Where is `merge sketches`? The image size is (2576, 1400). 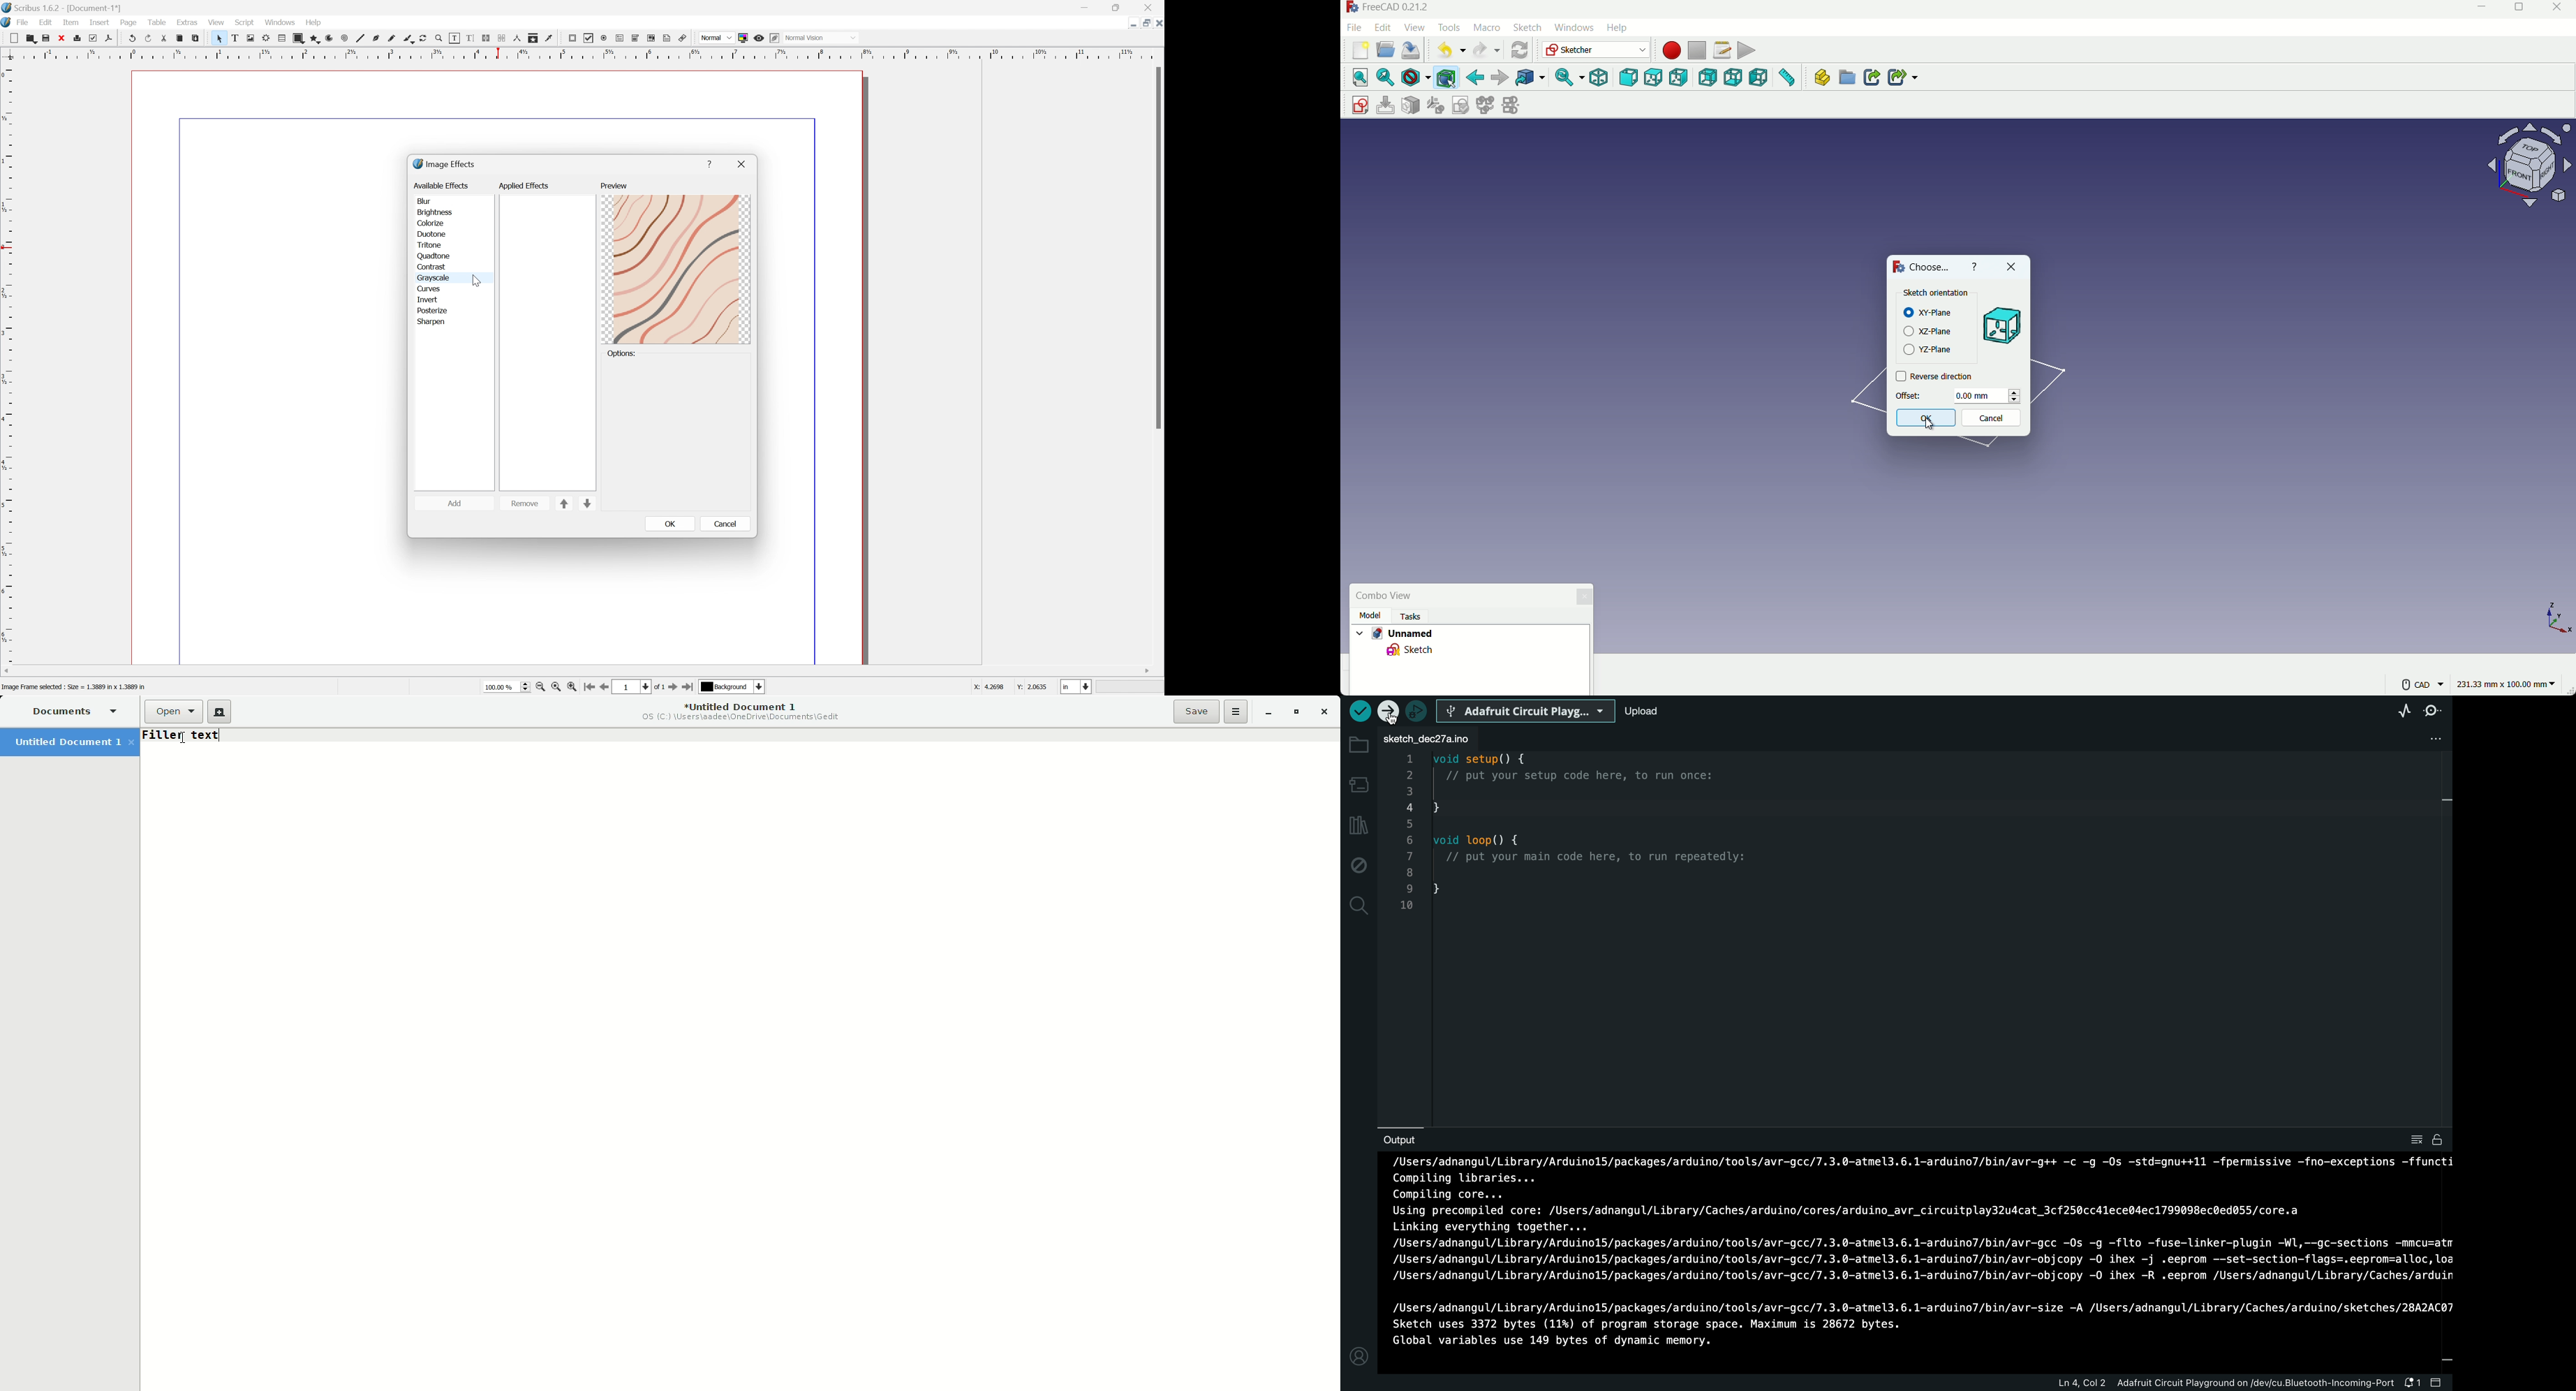 merge sketches is located at coordinates (1484, 104).